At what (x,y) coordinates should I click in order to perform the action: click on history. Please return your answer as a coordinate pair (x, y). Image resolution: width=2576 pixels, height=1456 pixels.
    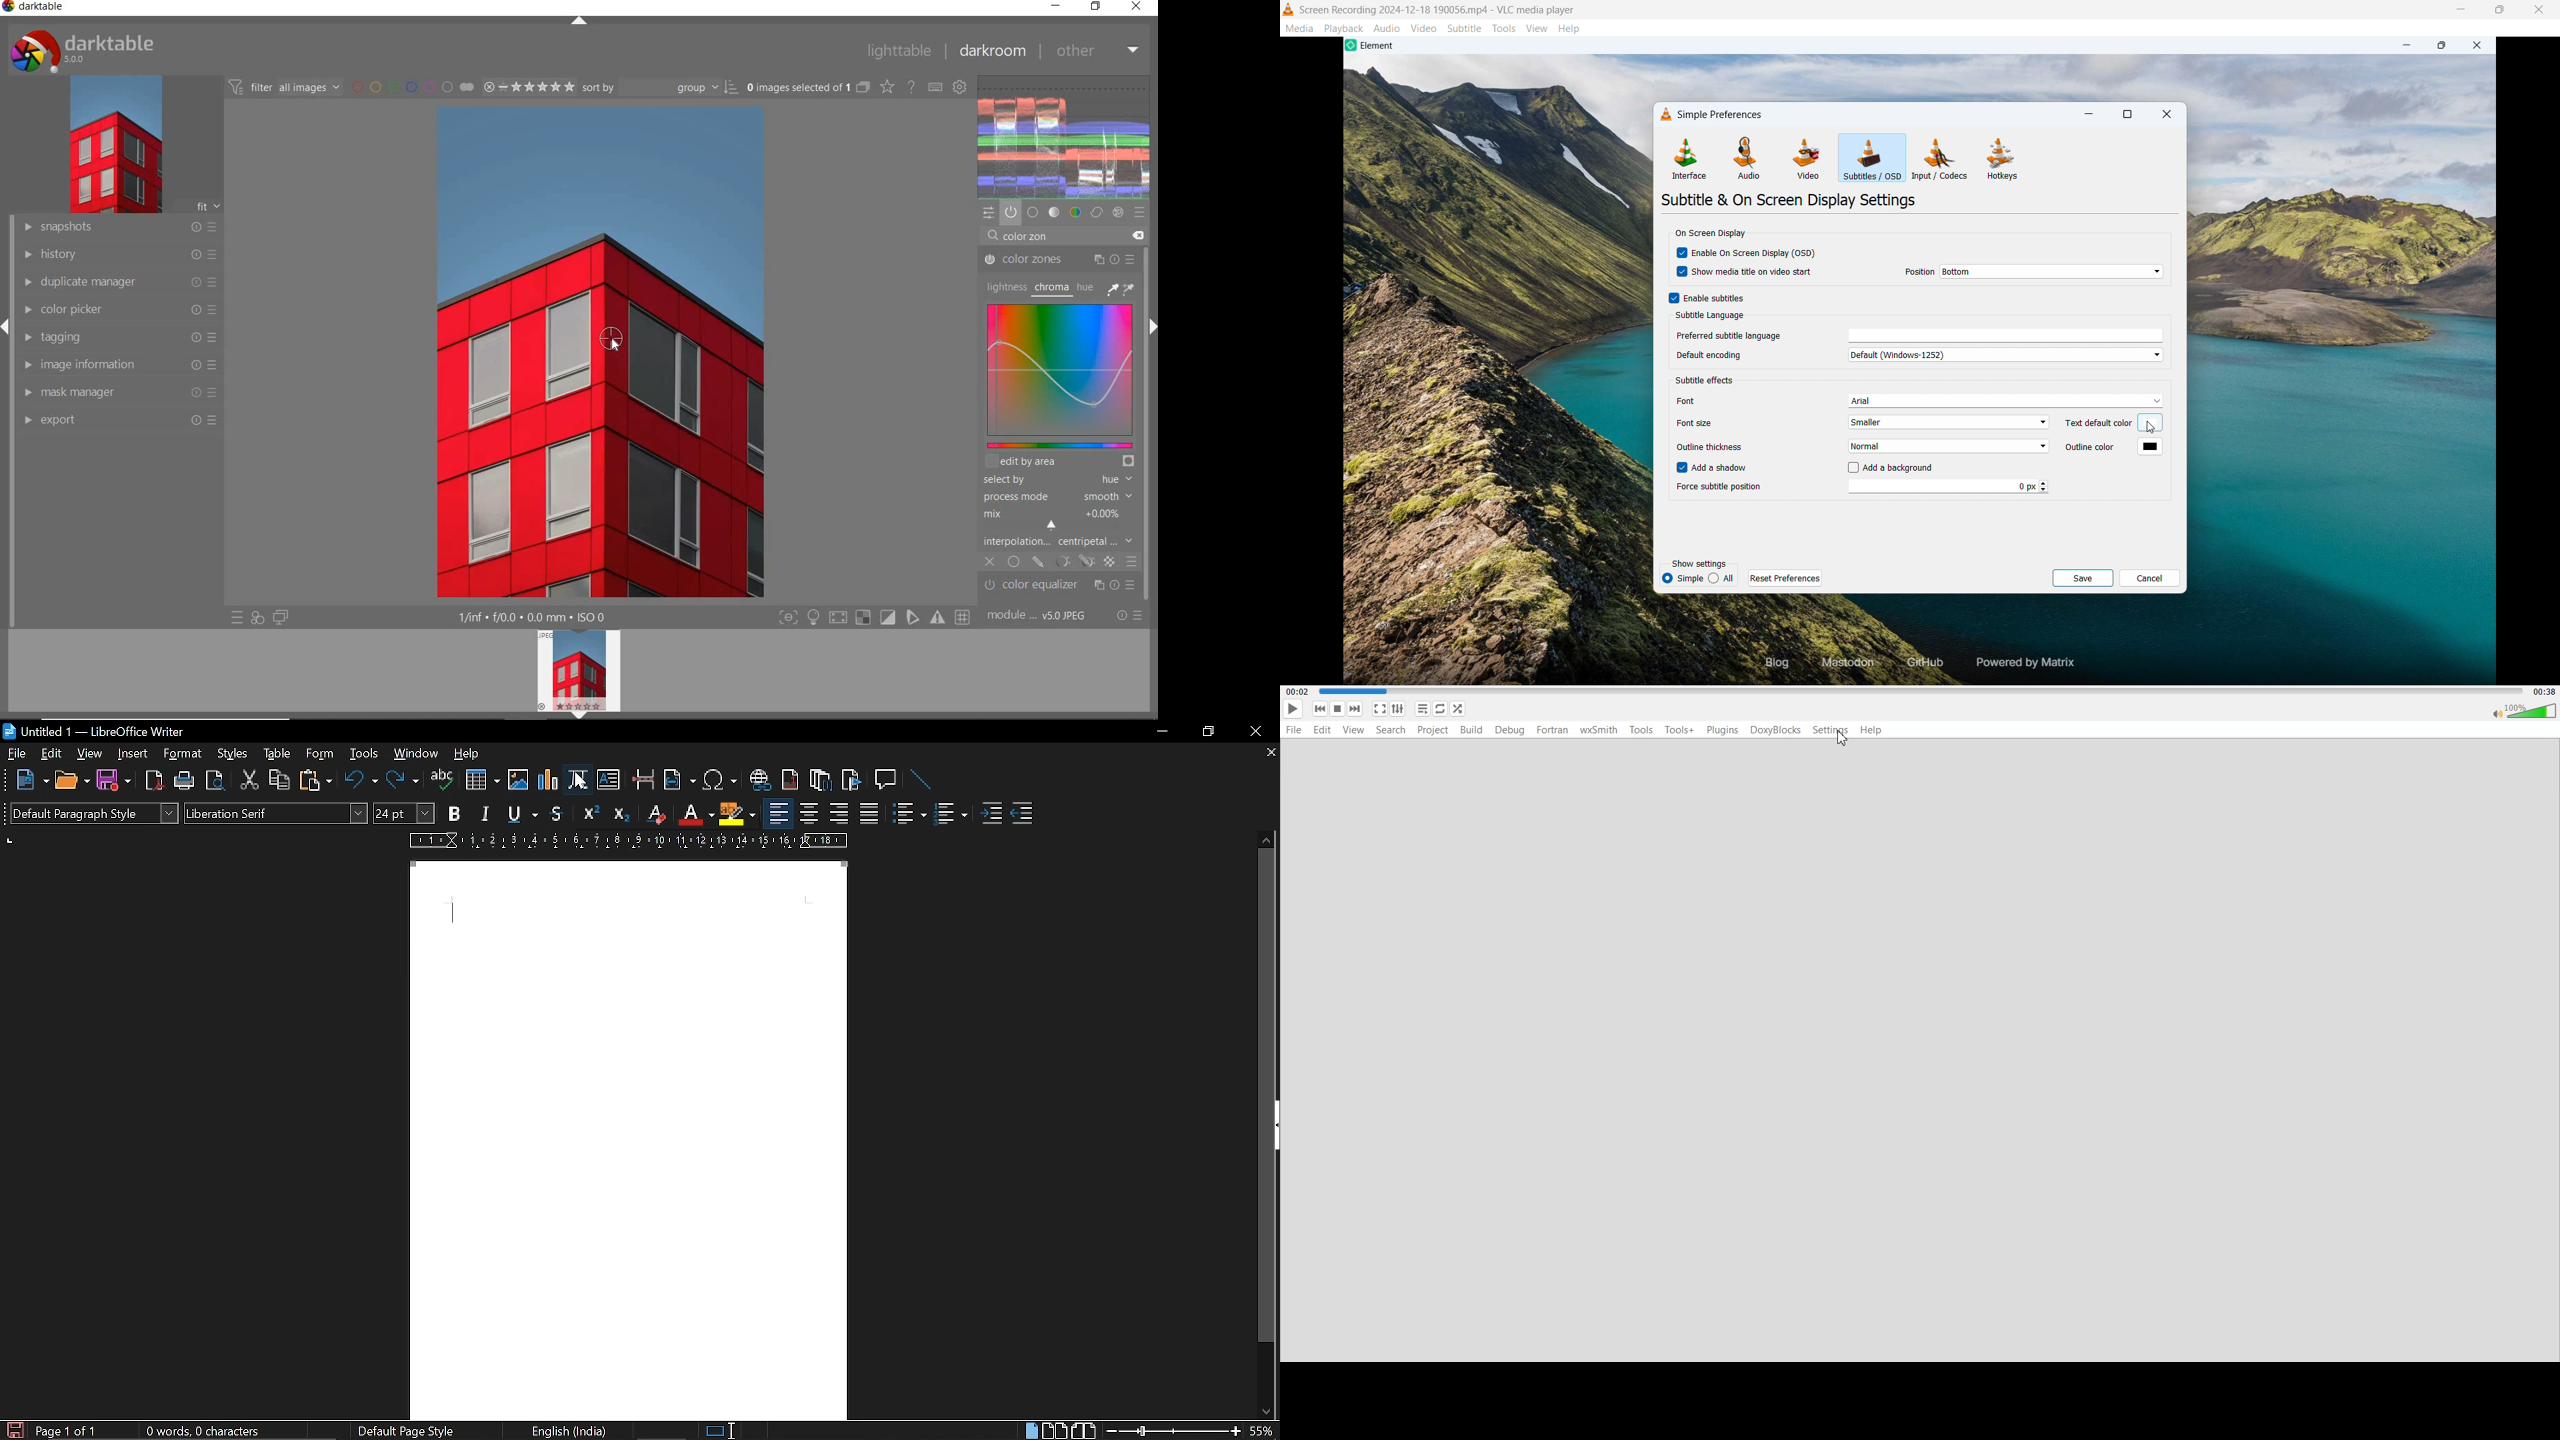
    Looking at the image, I should click on (117, 255).